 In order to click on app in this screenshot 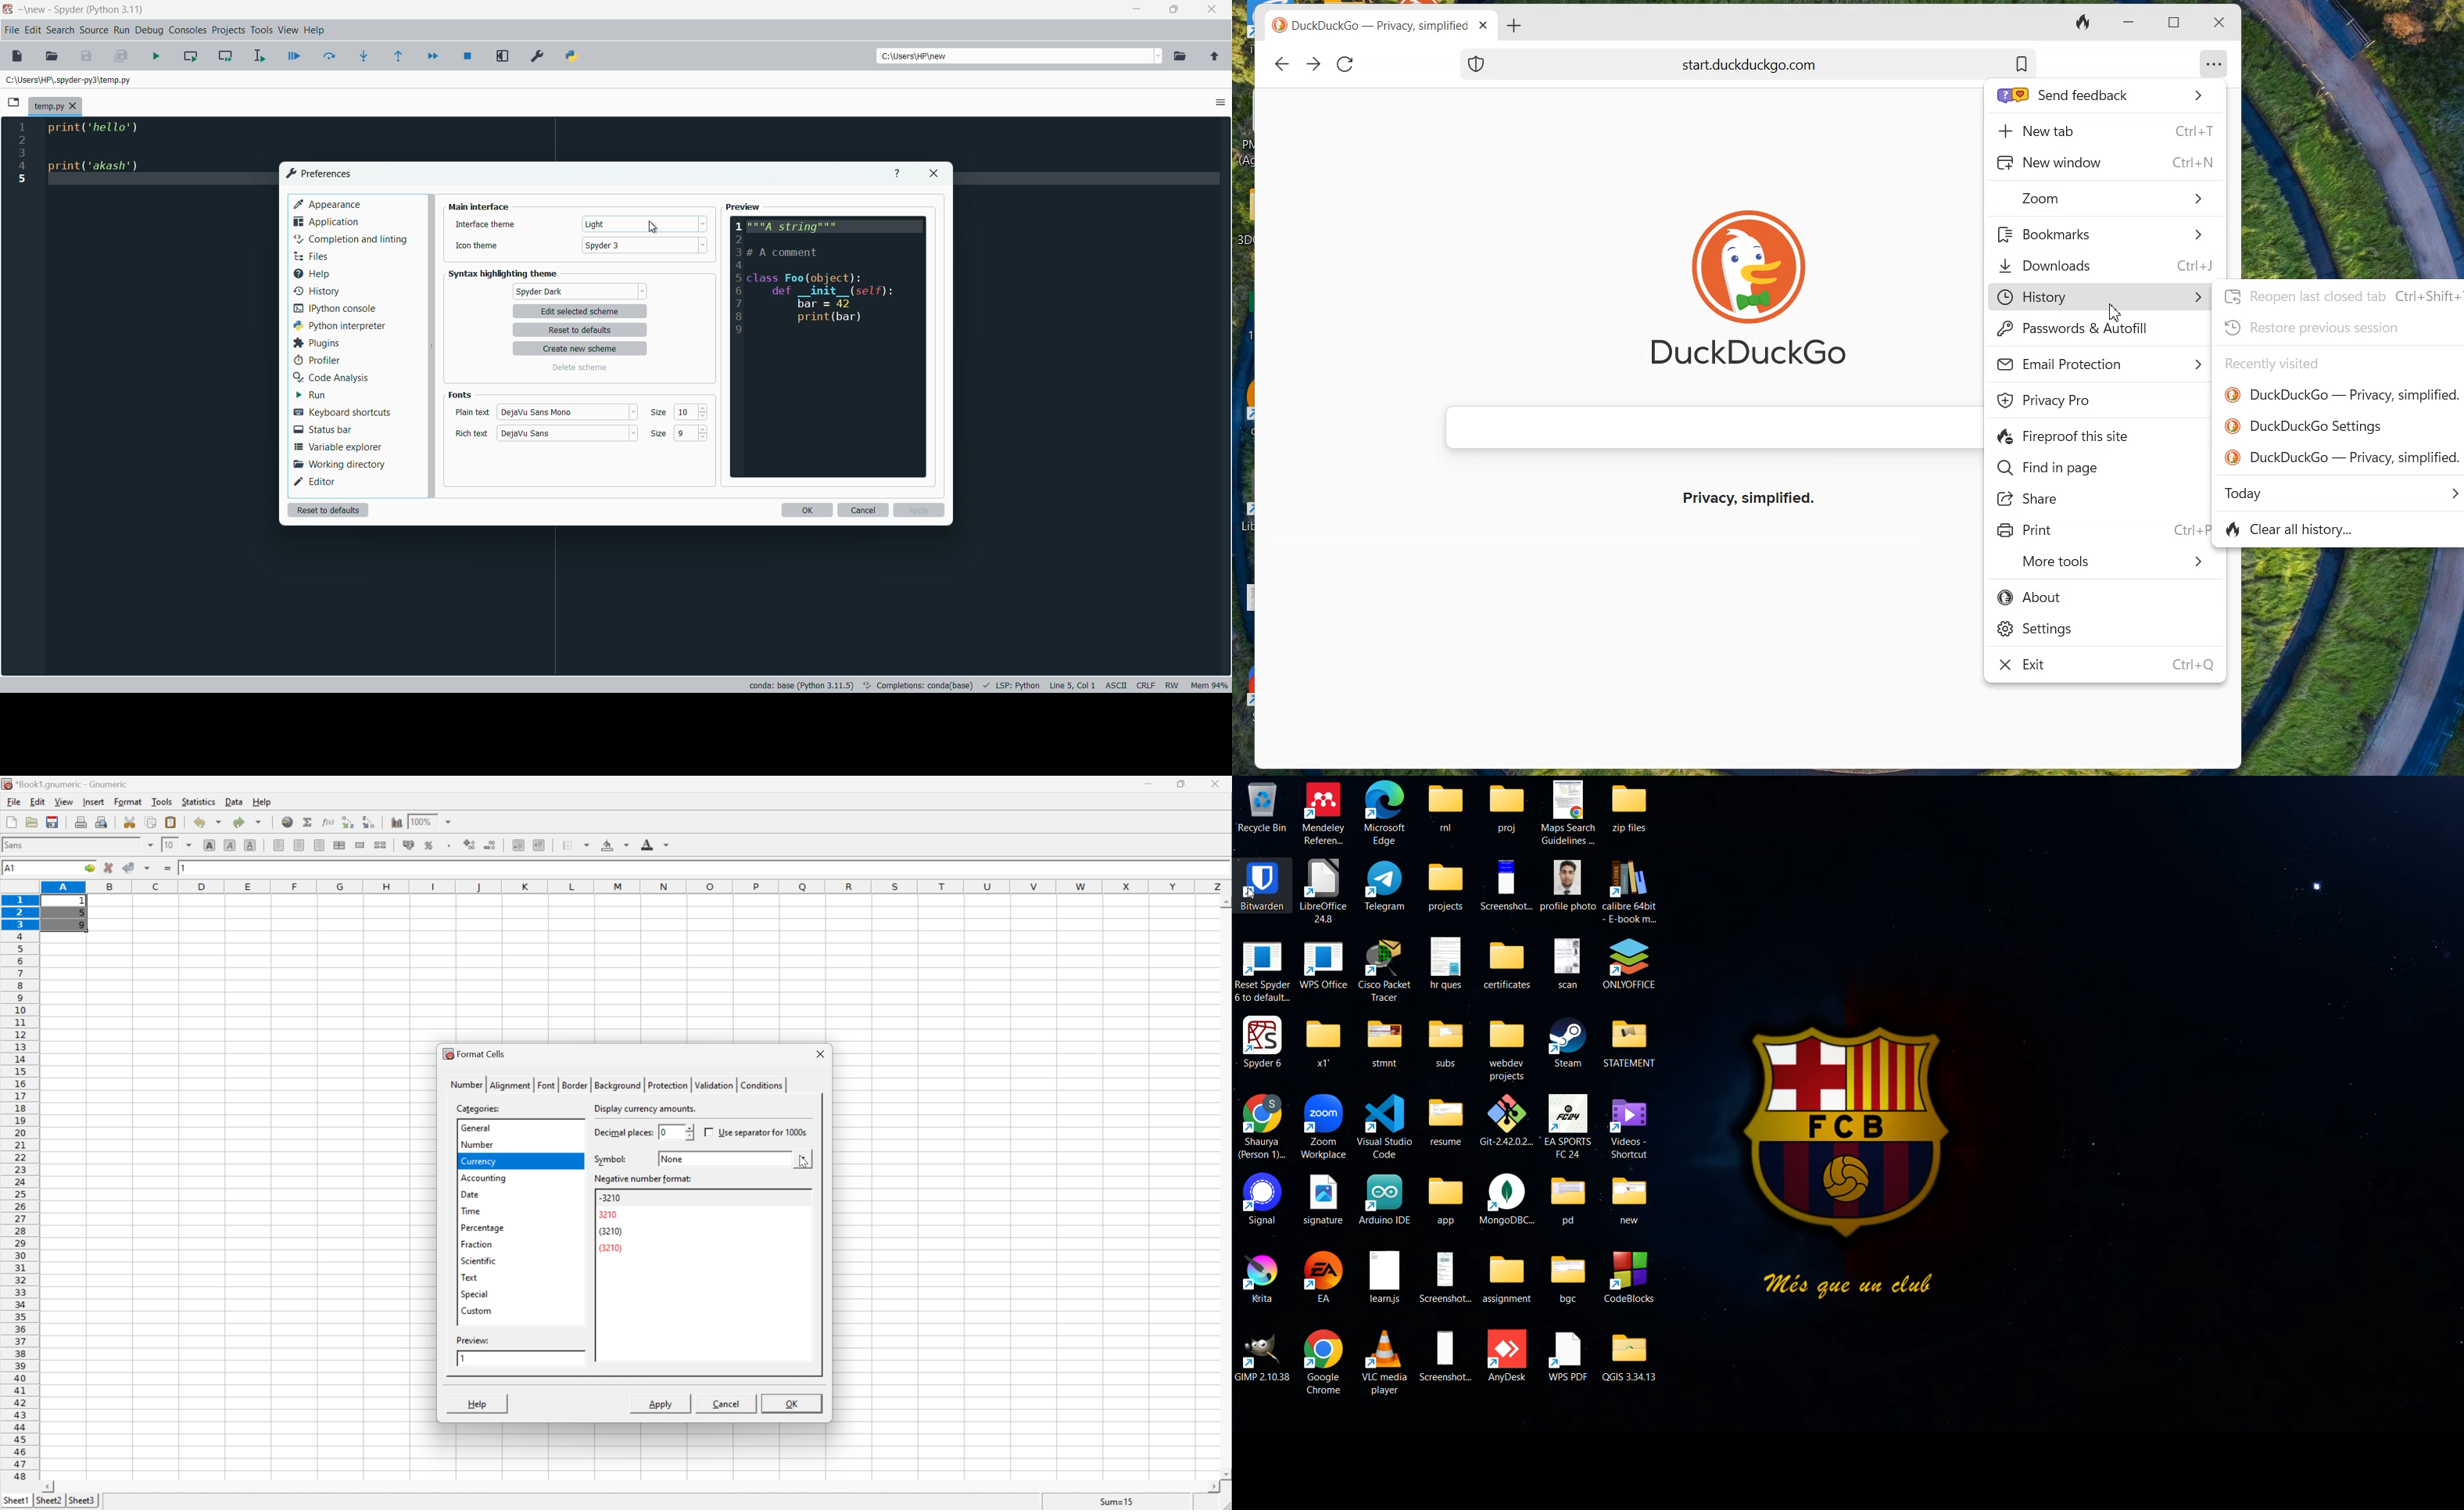, I will do `click(1447, 1202)`.